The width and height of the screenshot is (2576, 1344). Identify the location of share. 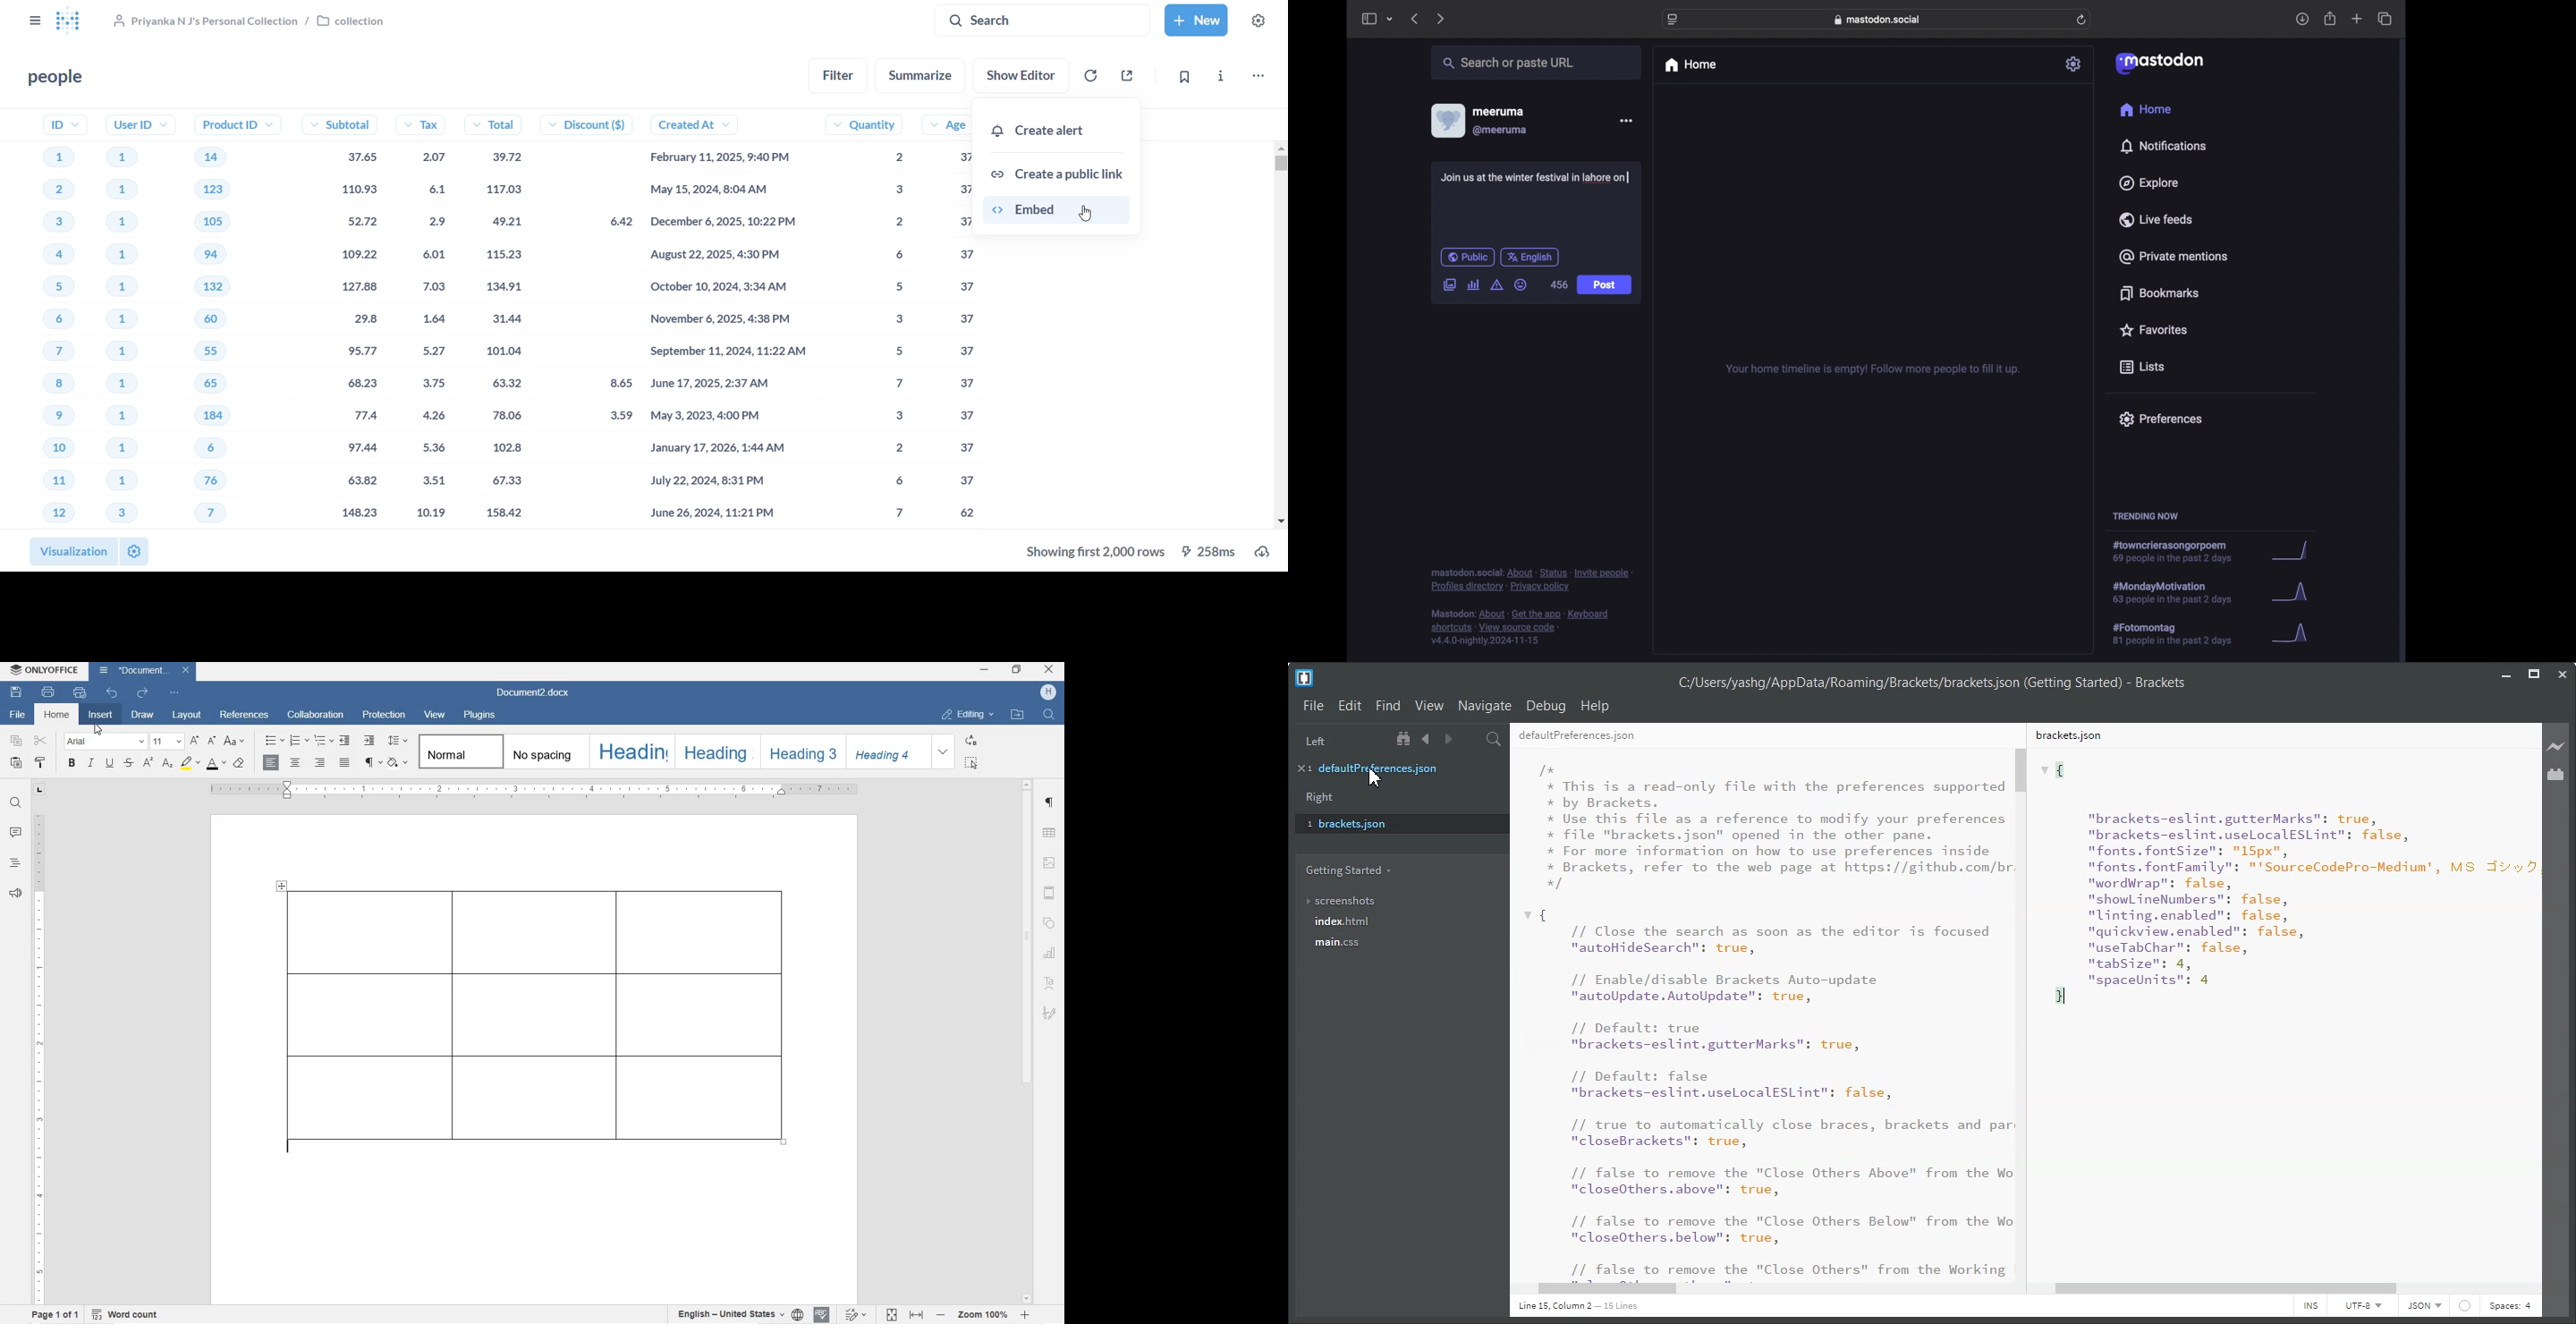
(2331, 19).